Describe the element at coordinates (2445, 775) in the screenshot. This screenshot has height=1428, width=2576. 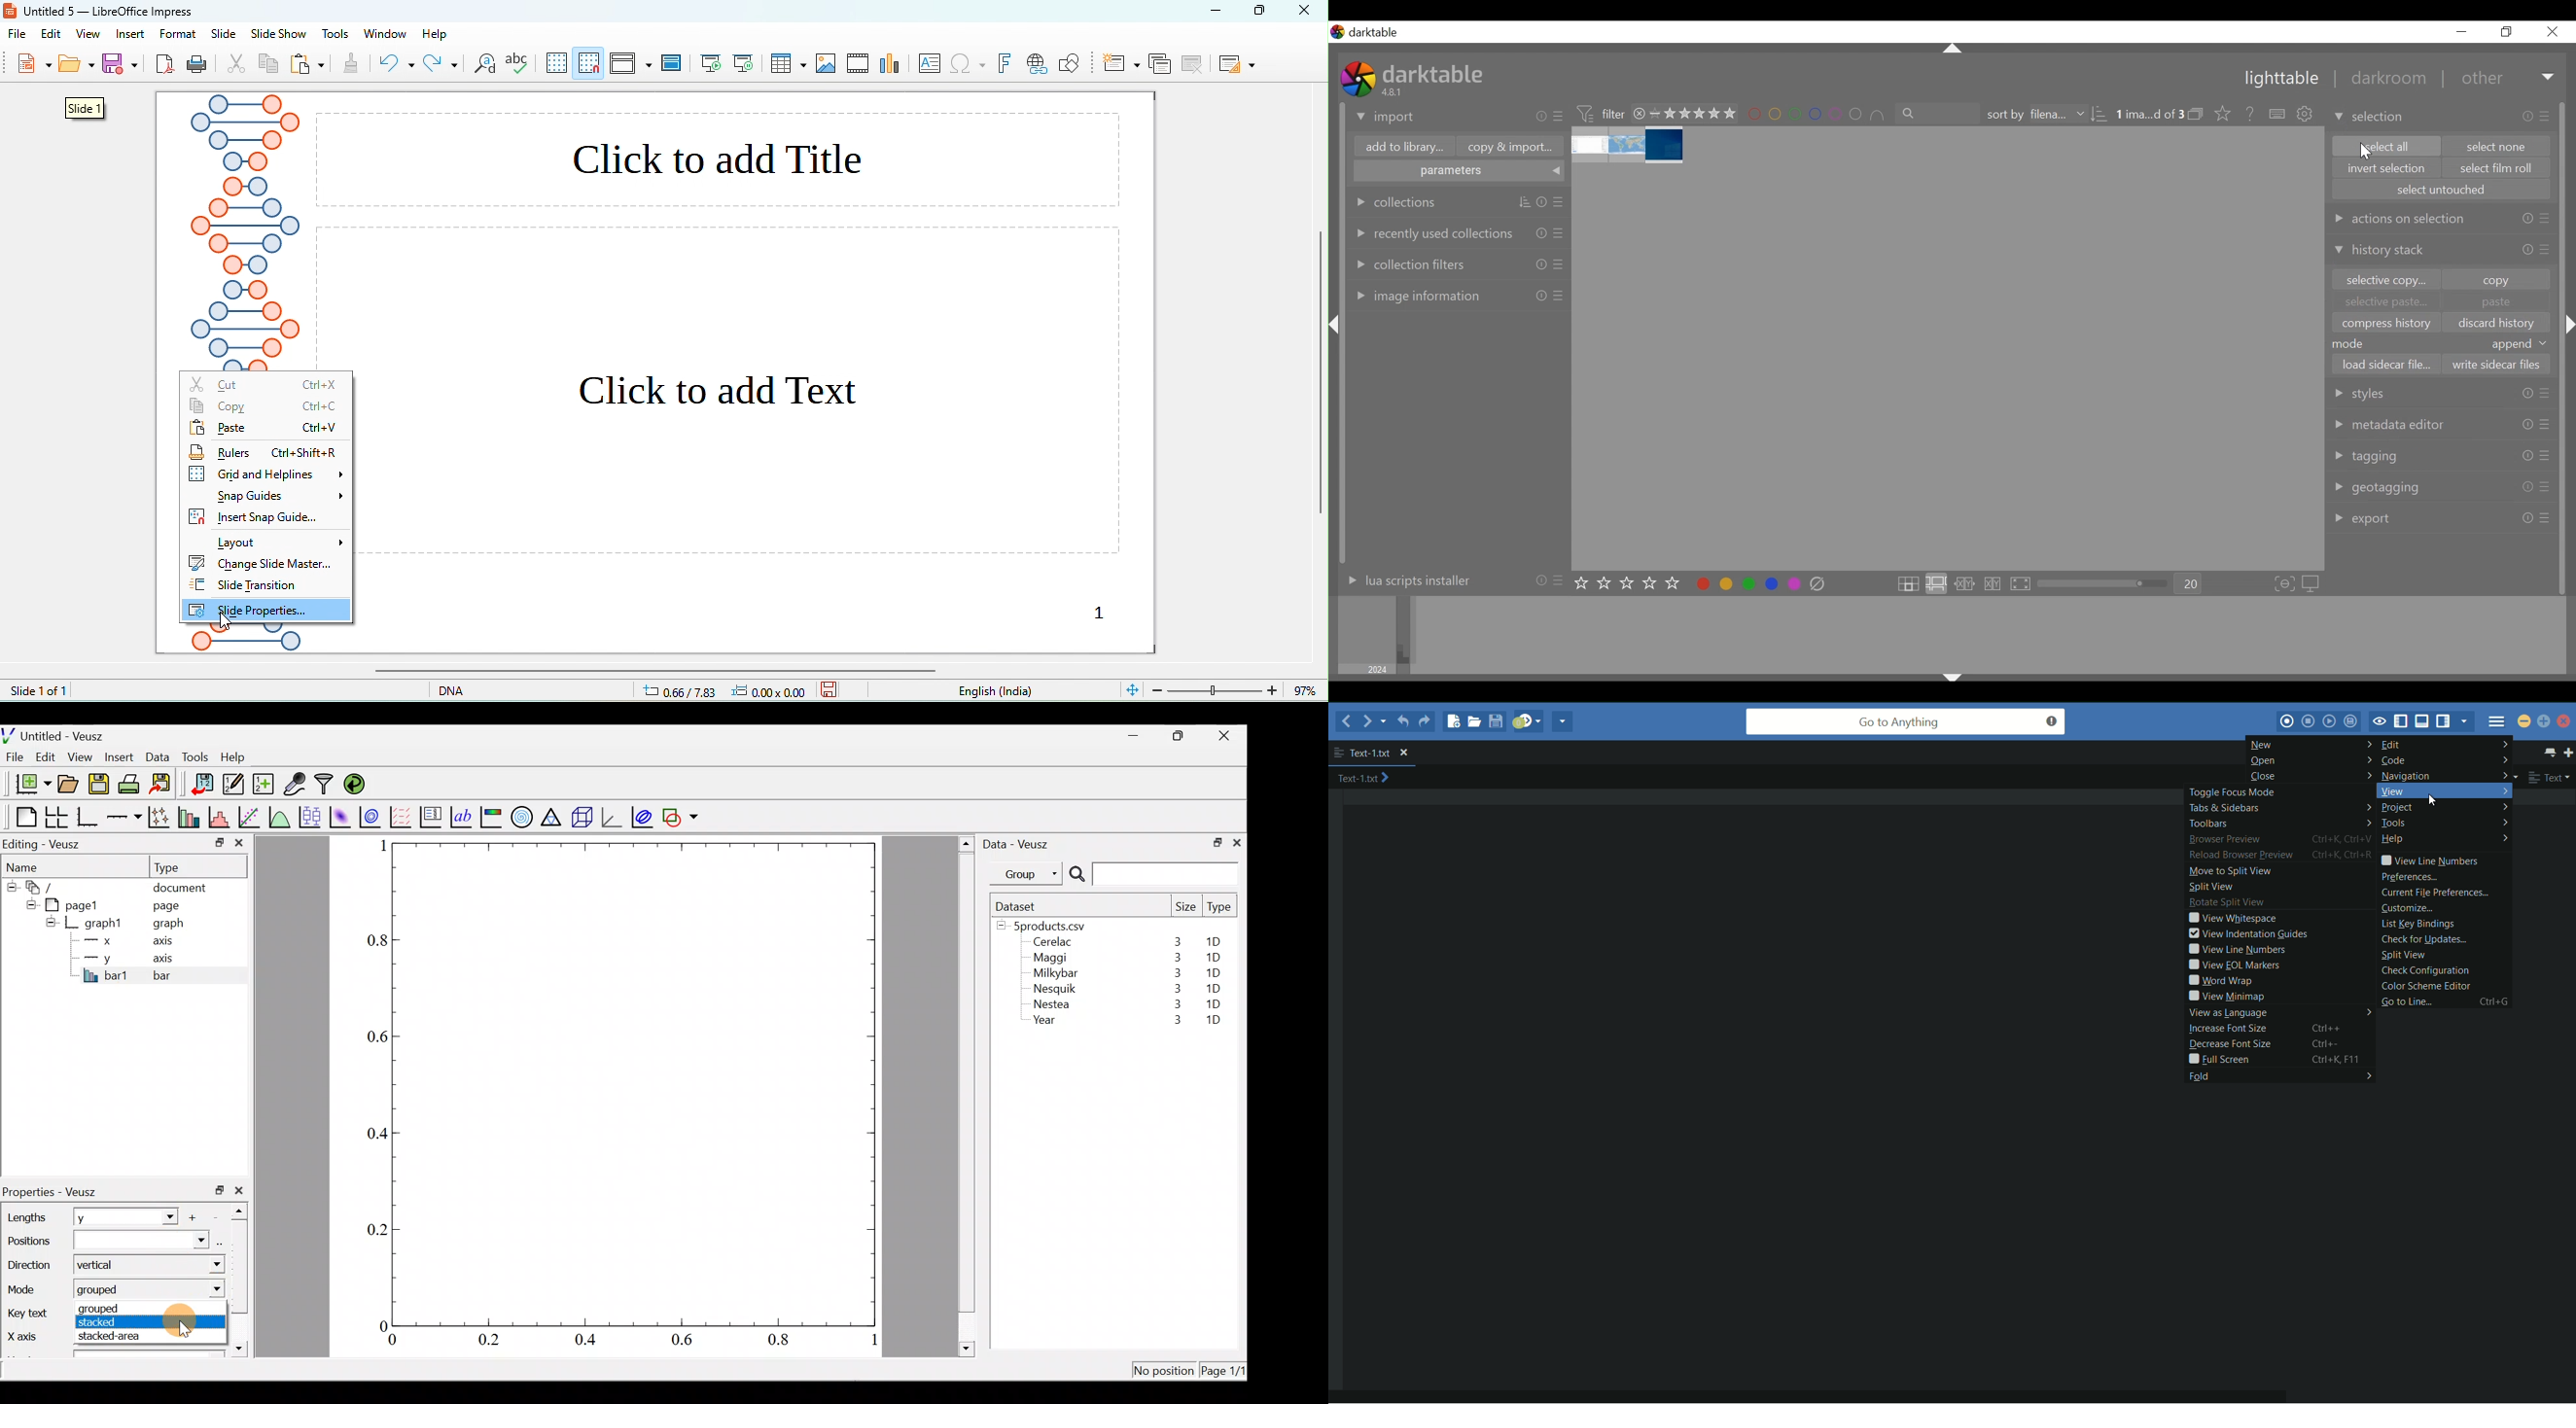
I see `navigation` at that location.